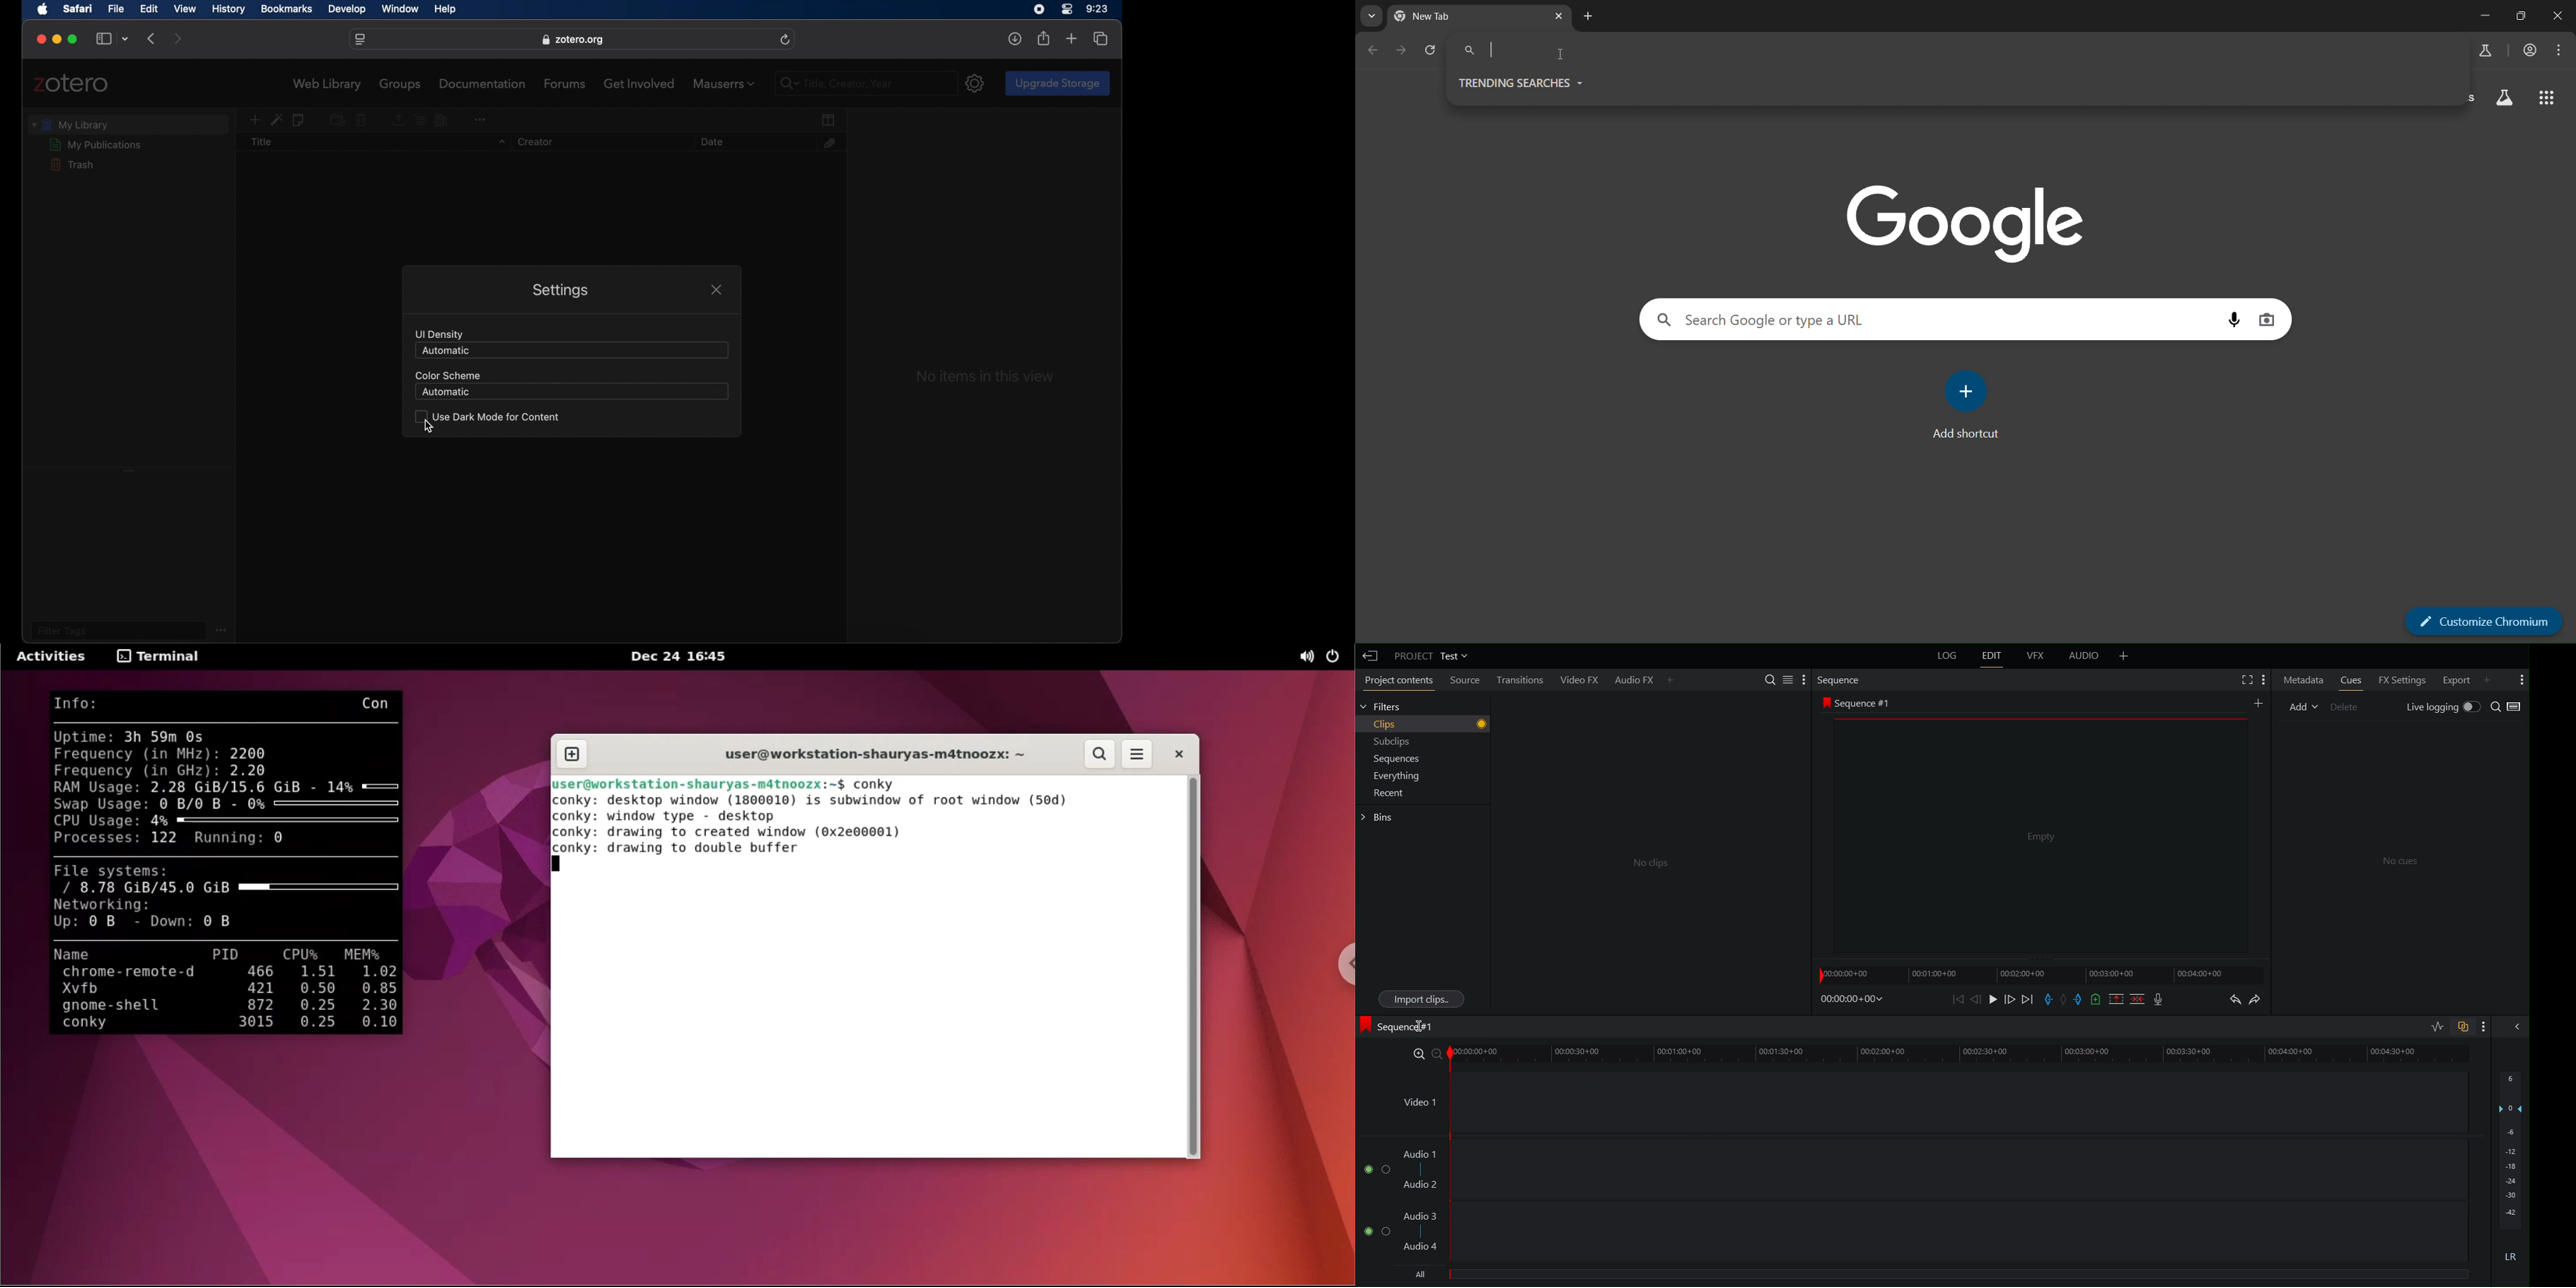 The height and width of the screenshot is (1288, 2576). Describe the element at coordinates (2531, 52) in the screenshot. I see `account` at that location.